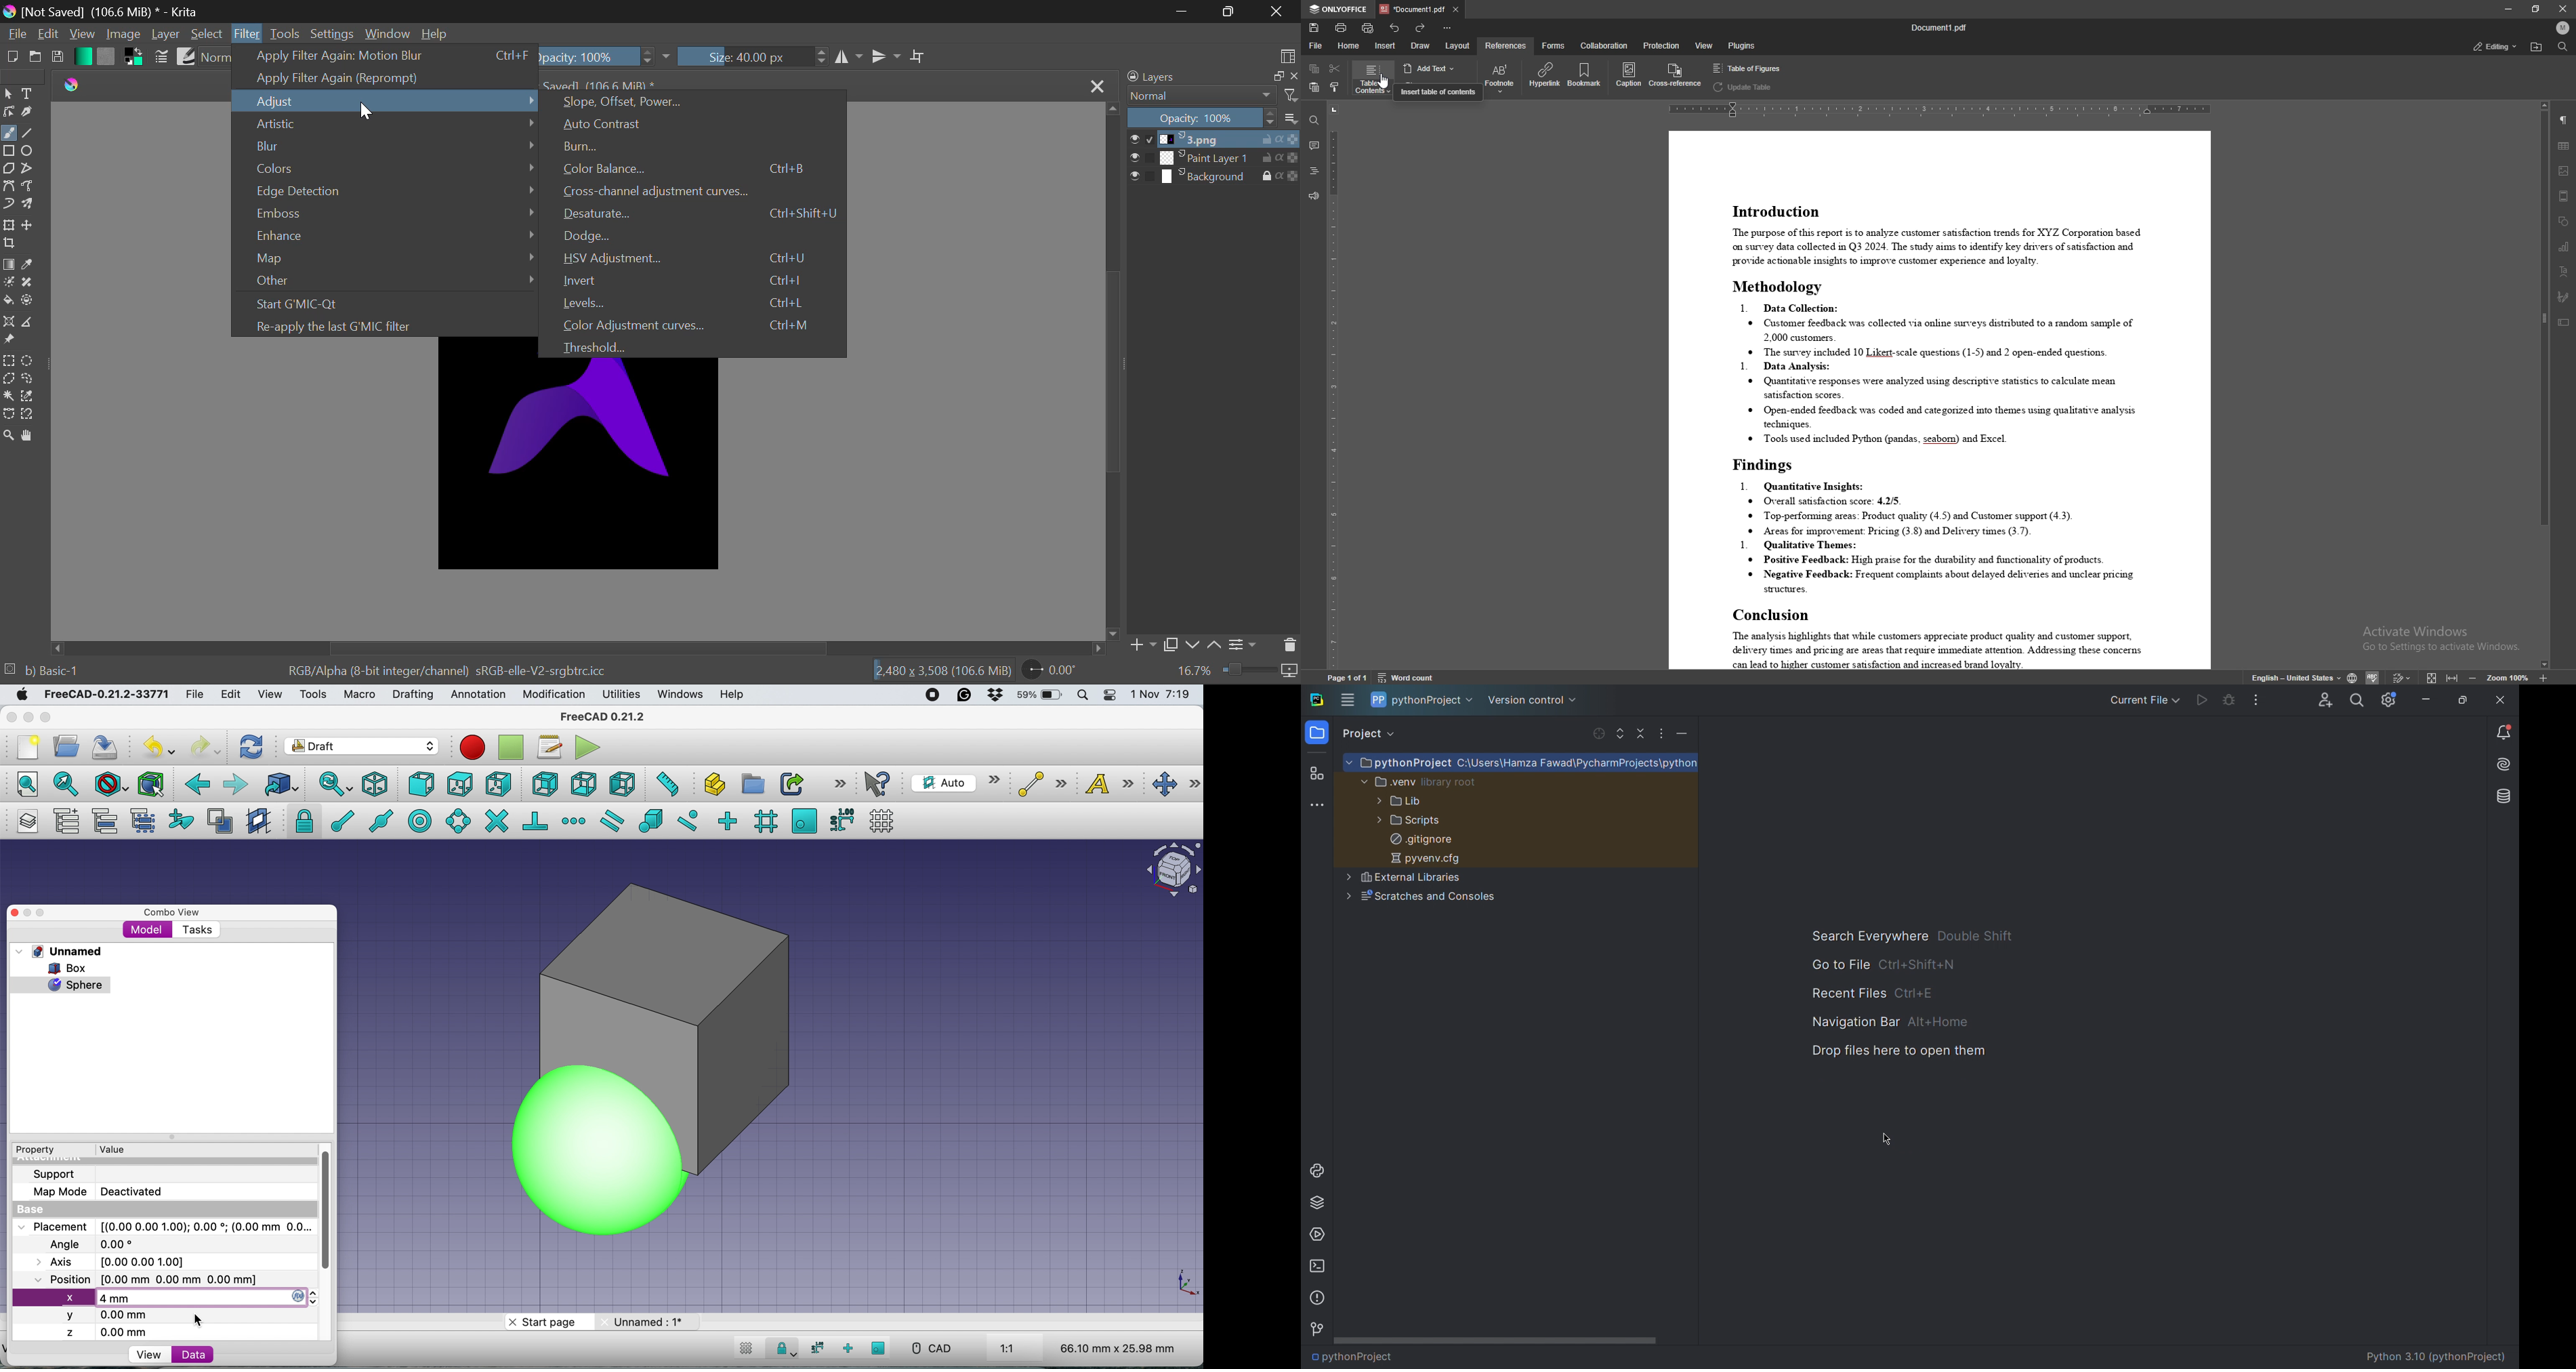 This screenshot has height=1372, width=2576. What do you see at coordinates (2355, 702) in the screenshot?
I see `search` at bounding box center [2355, 702].